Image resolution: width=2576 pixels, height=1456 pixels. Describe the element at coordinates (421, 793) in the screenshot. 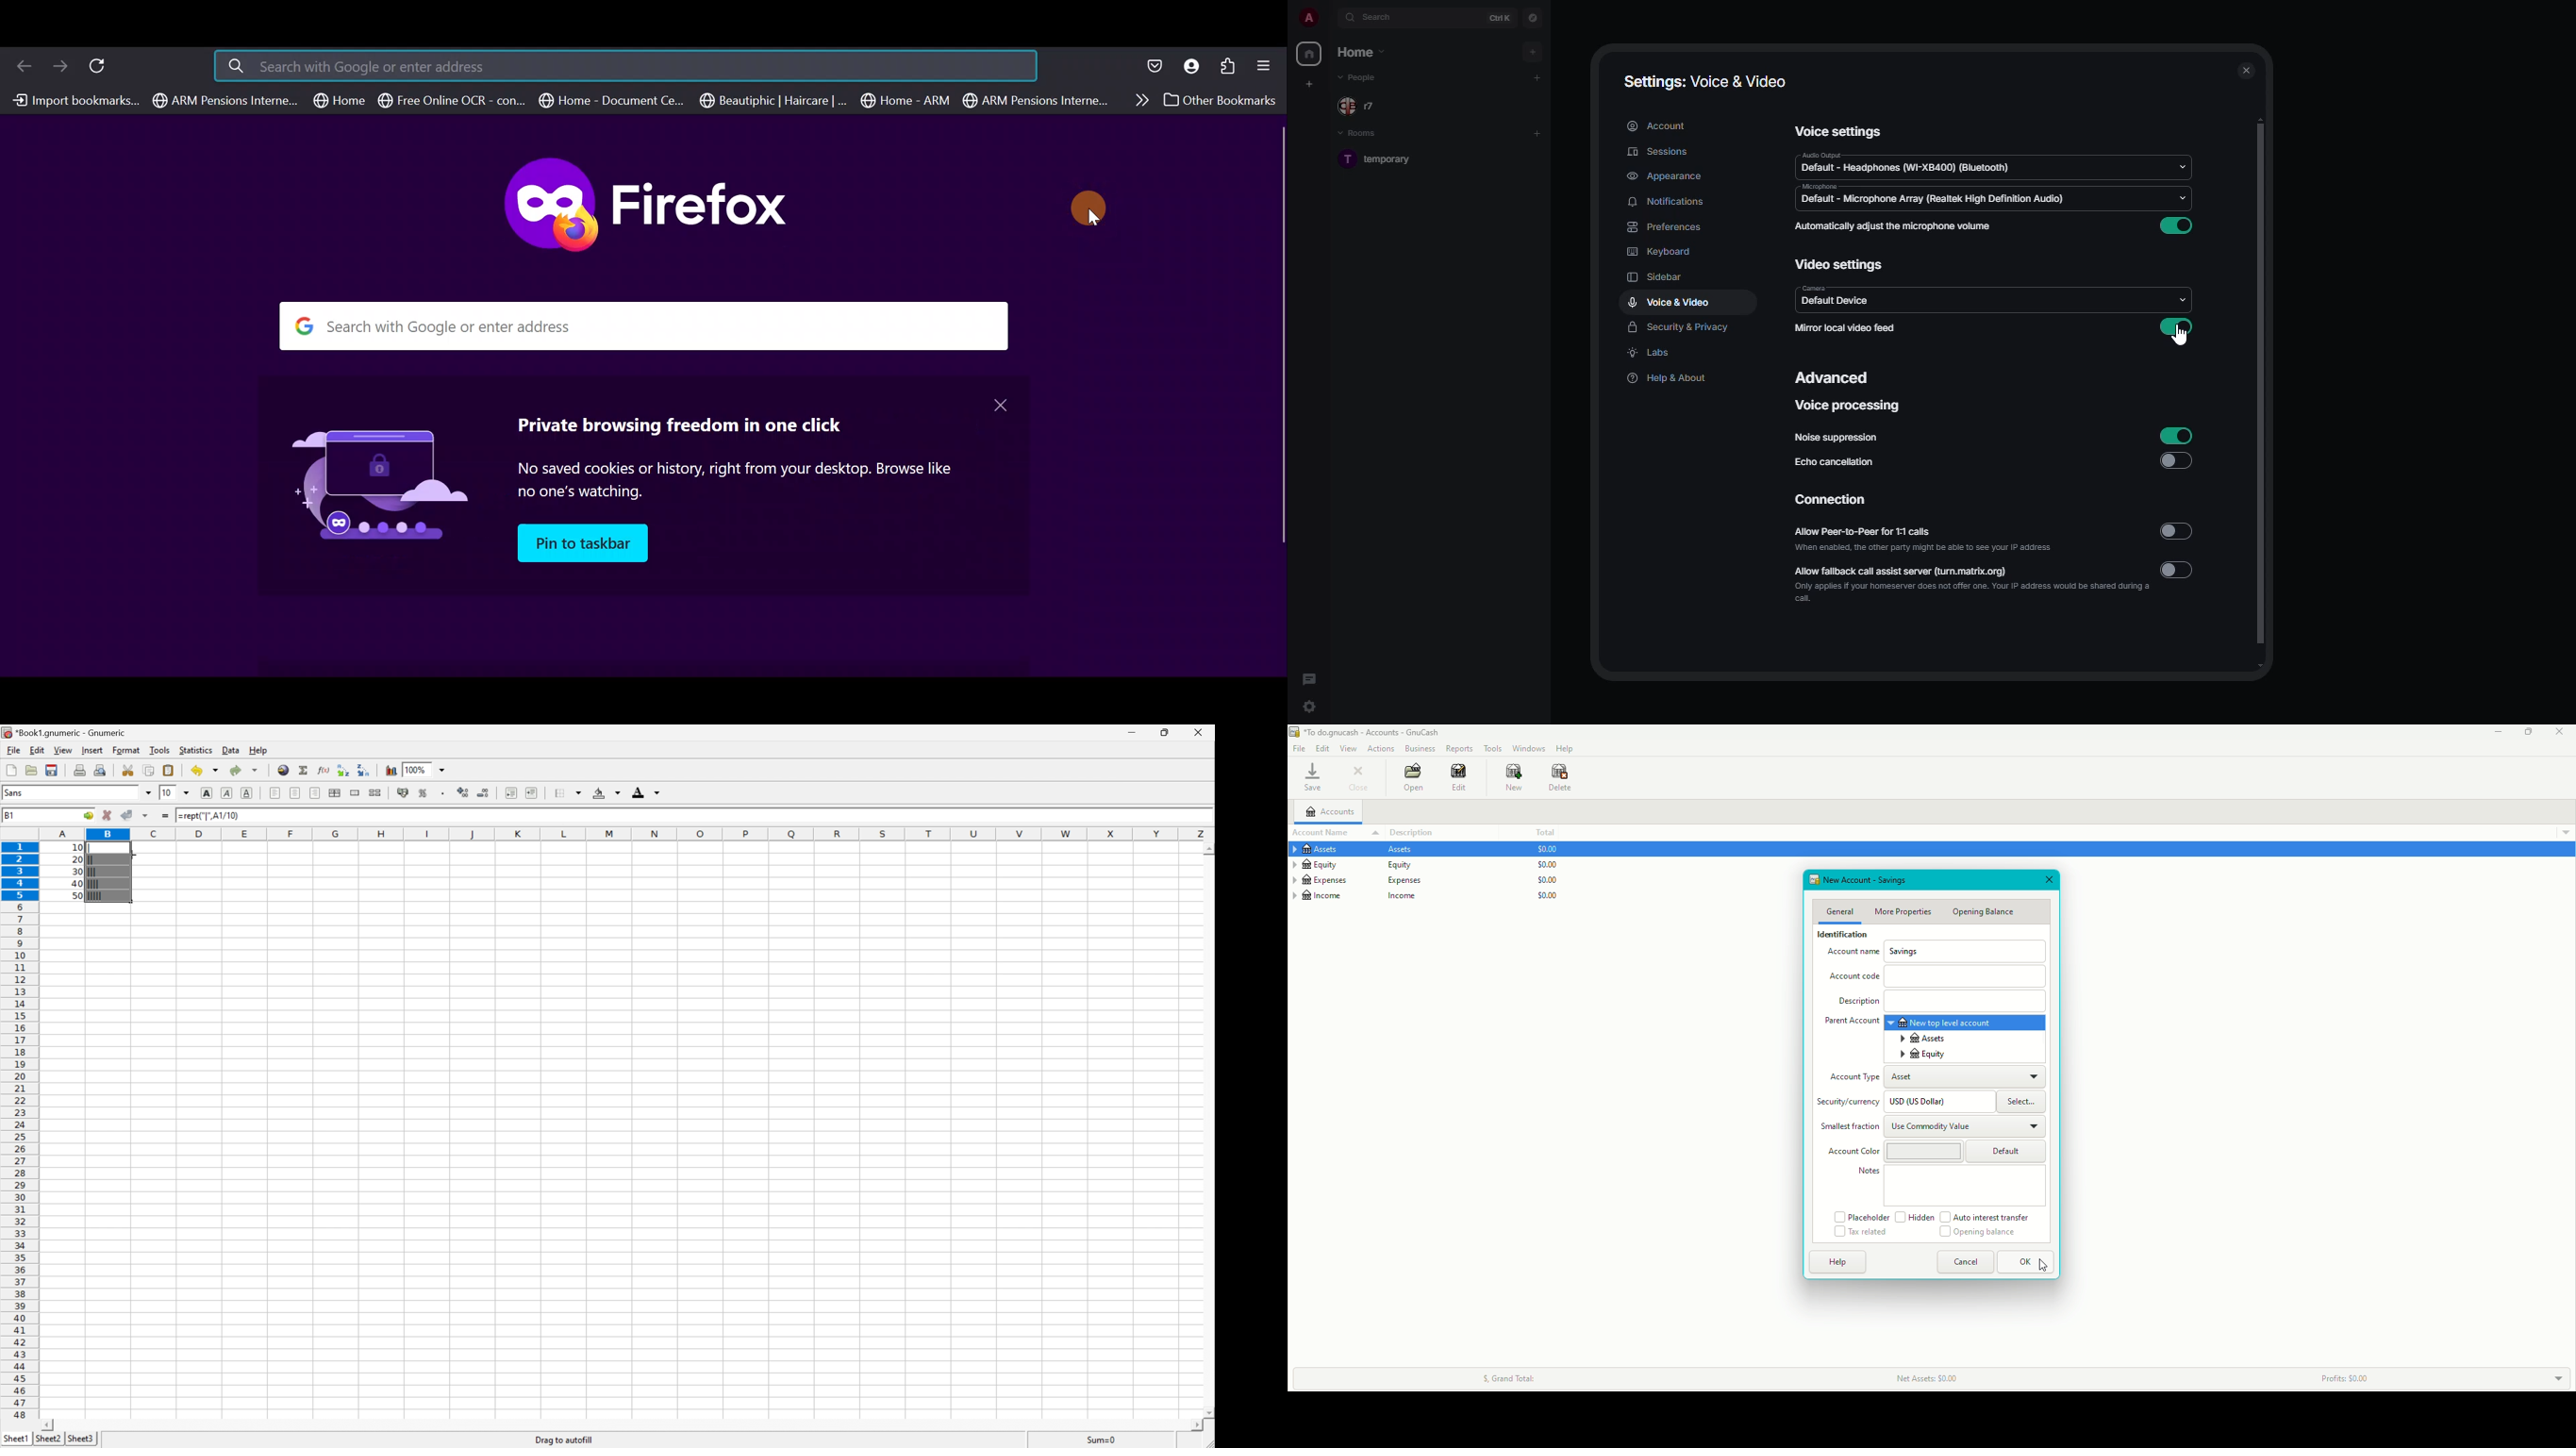

I see `Format the selection as percentage` at that location.